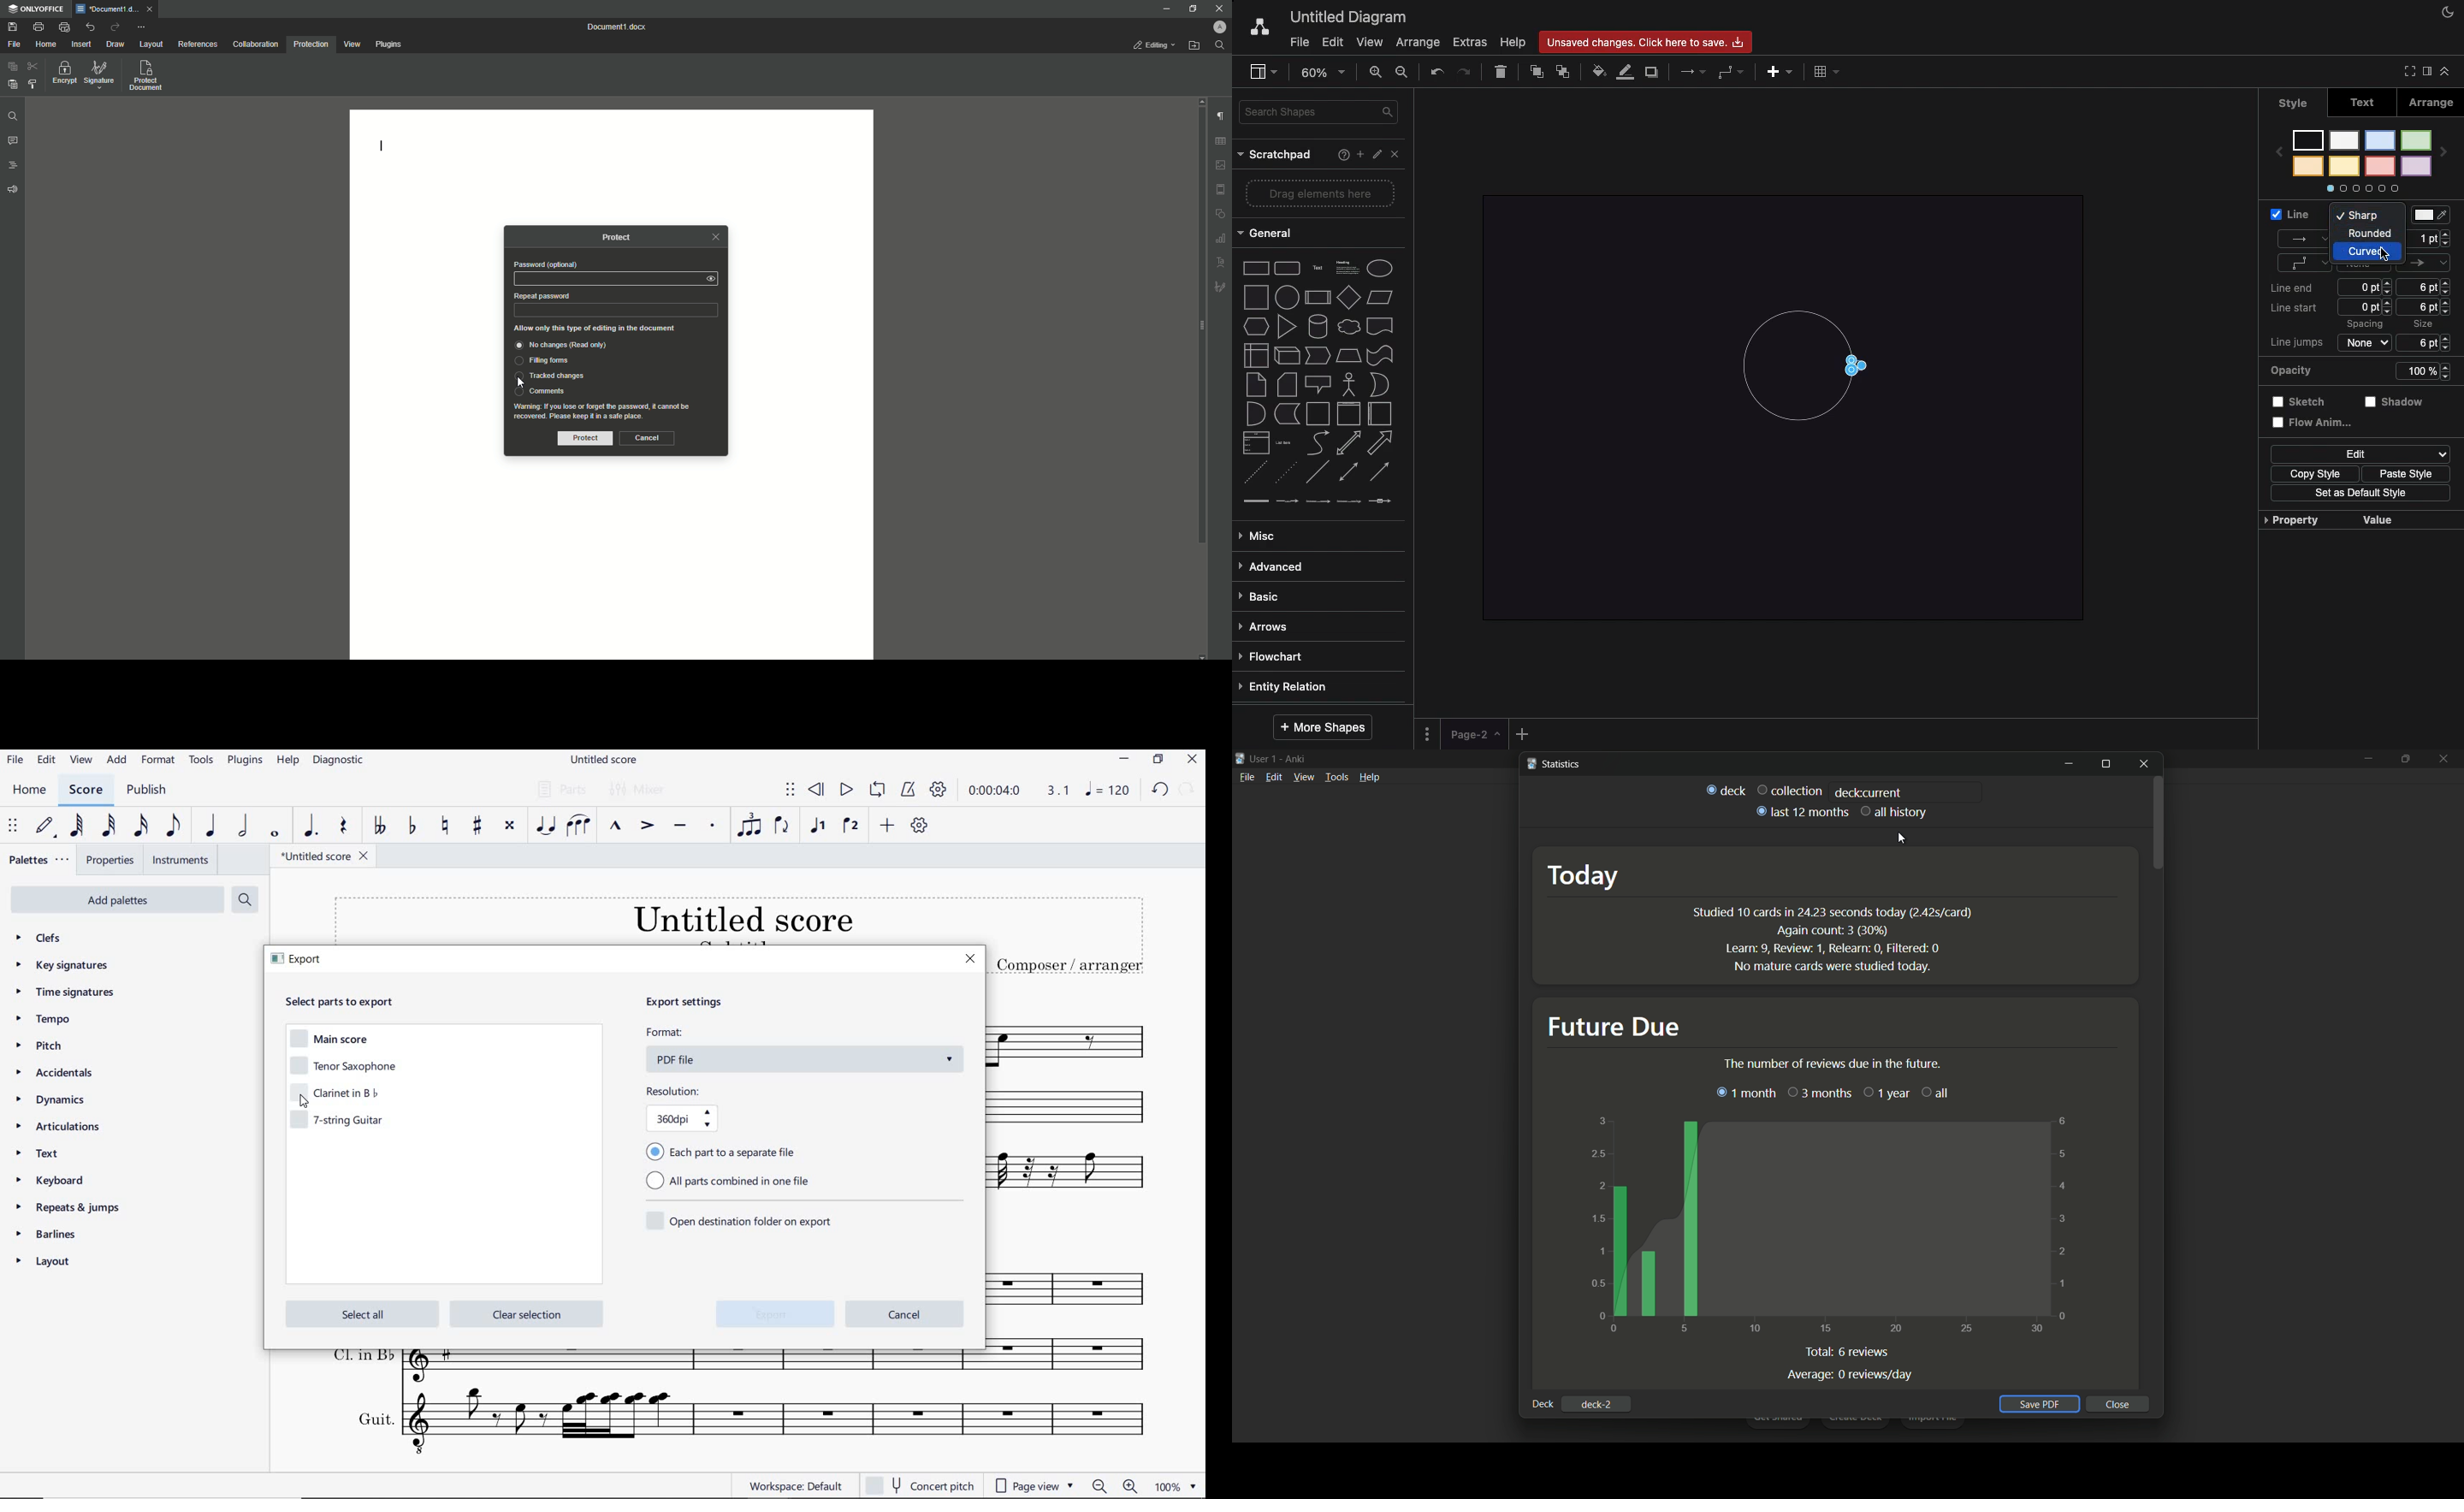 Image resolution: width=2464 pixels, height=1512 pixels. Describe the element at coordinates (617, 311) in the screenshot. I see `Repeat Password` at that location.